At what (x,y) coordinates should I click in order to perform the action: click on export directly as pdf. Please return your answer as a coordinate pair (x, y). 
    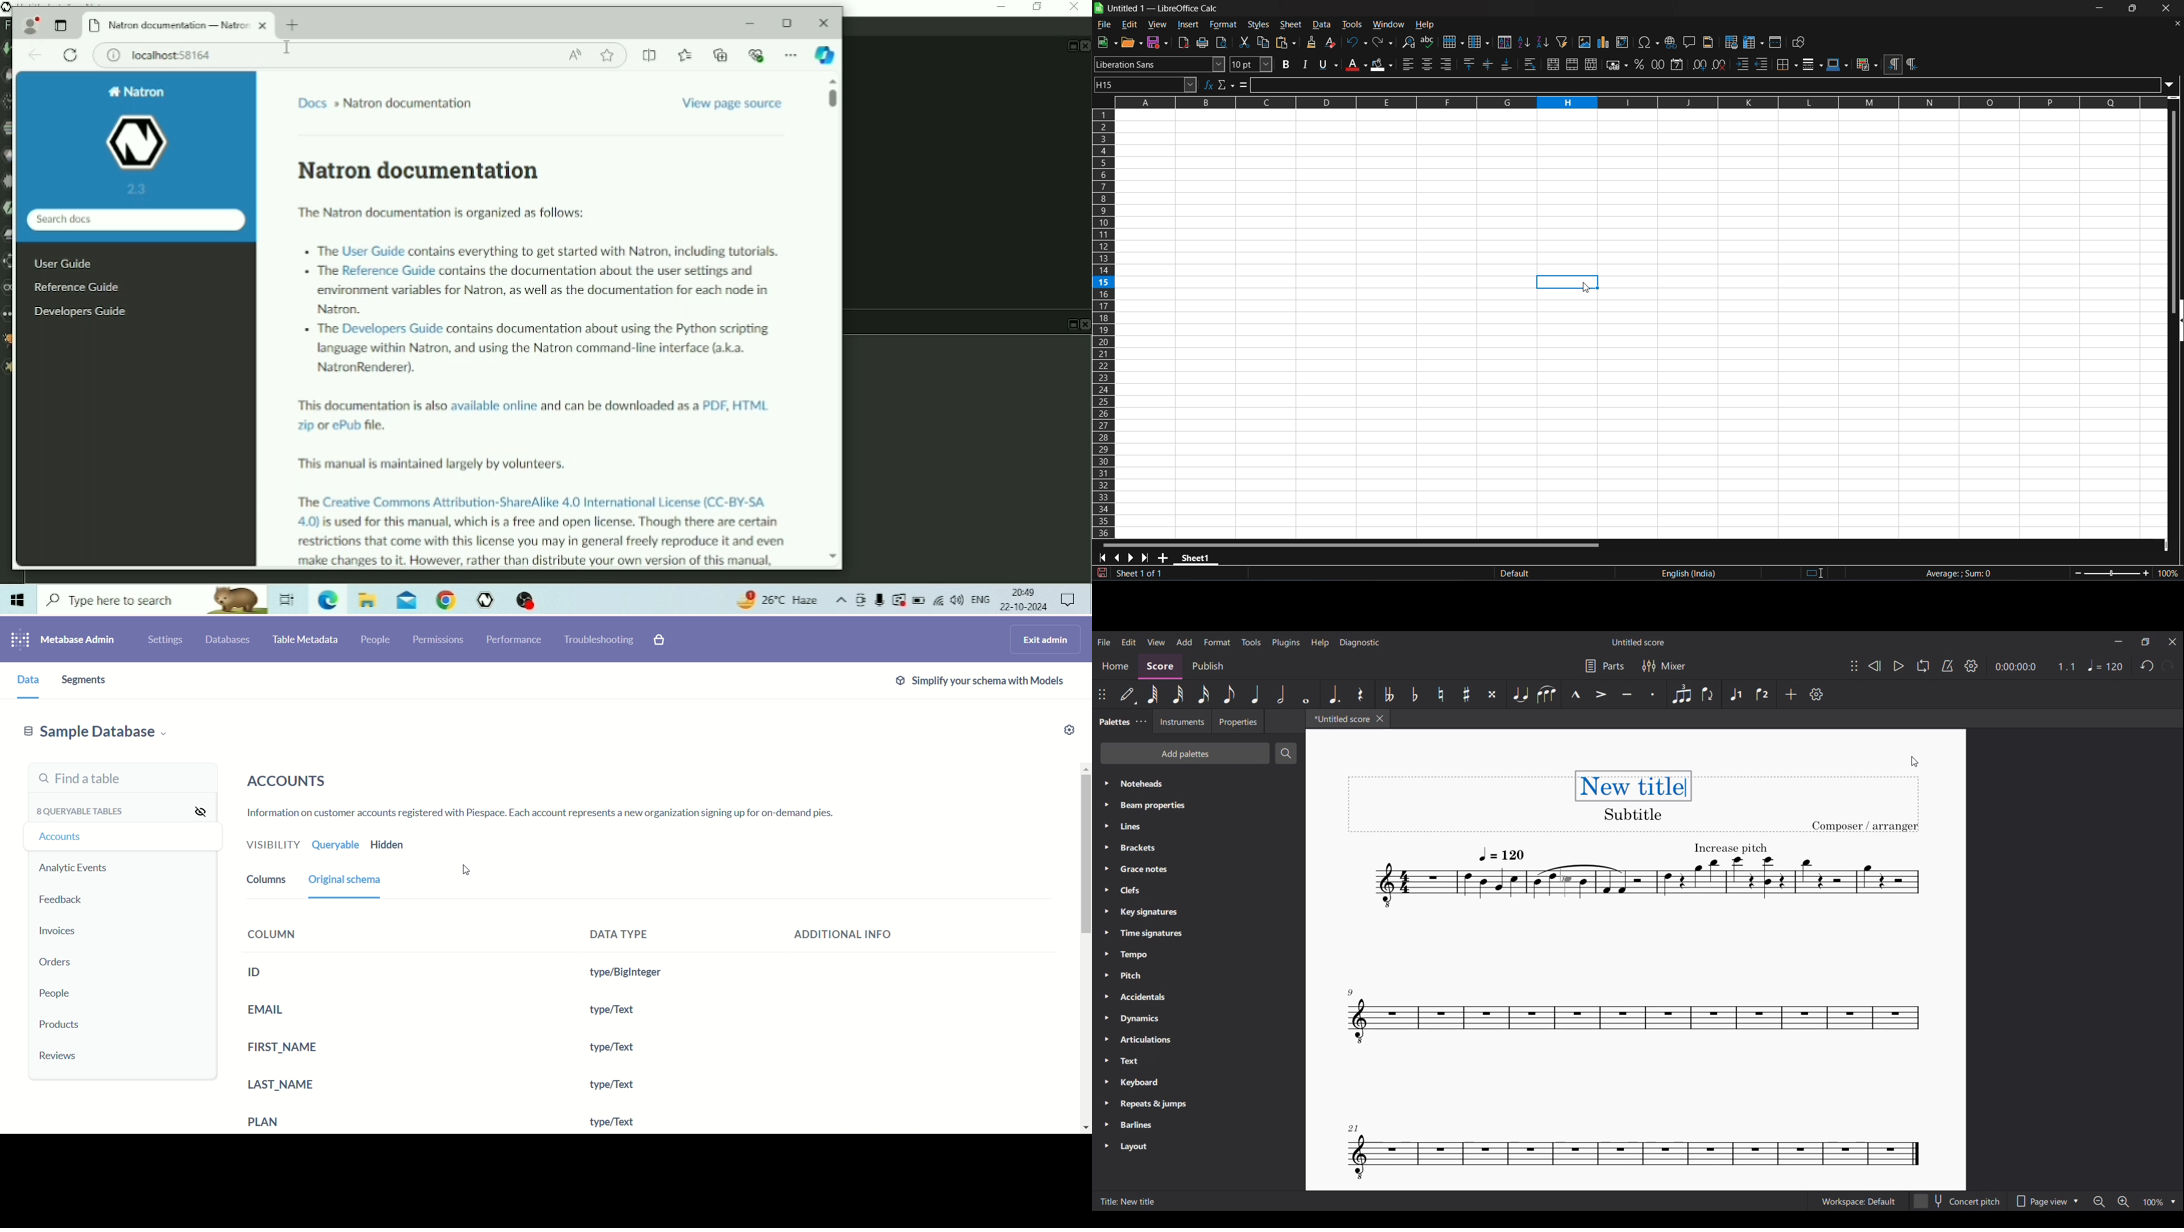
    Looking at the image, I should click on (1184, 42).